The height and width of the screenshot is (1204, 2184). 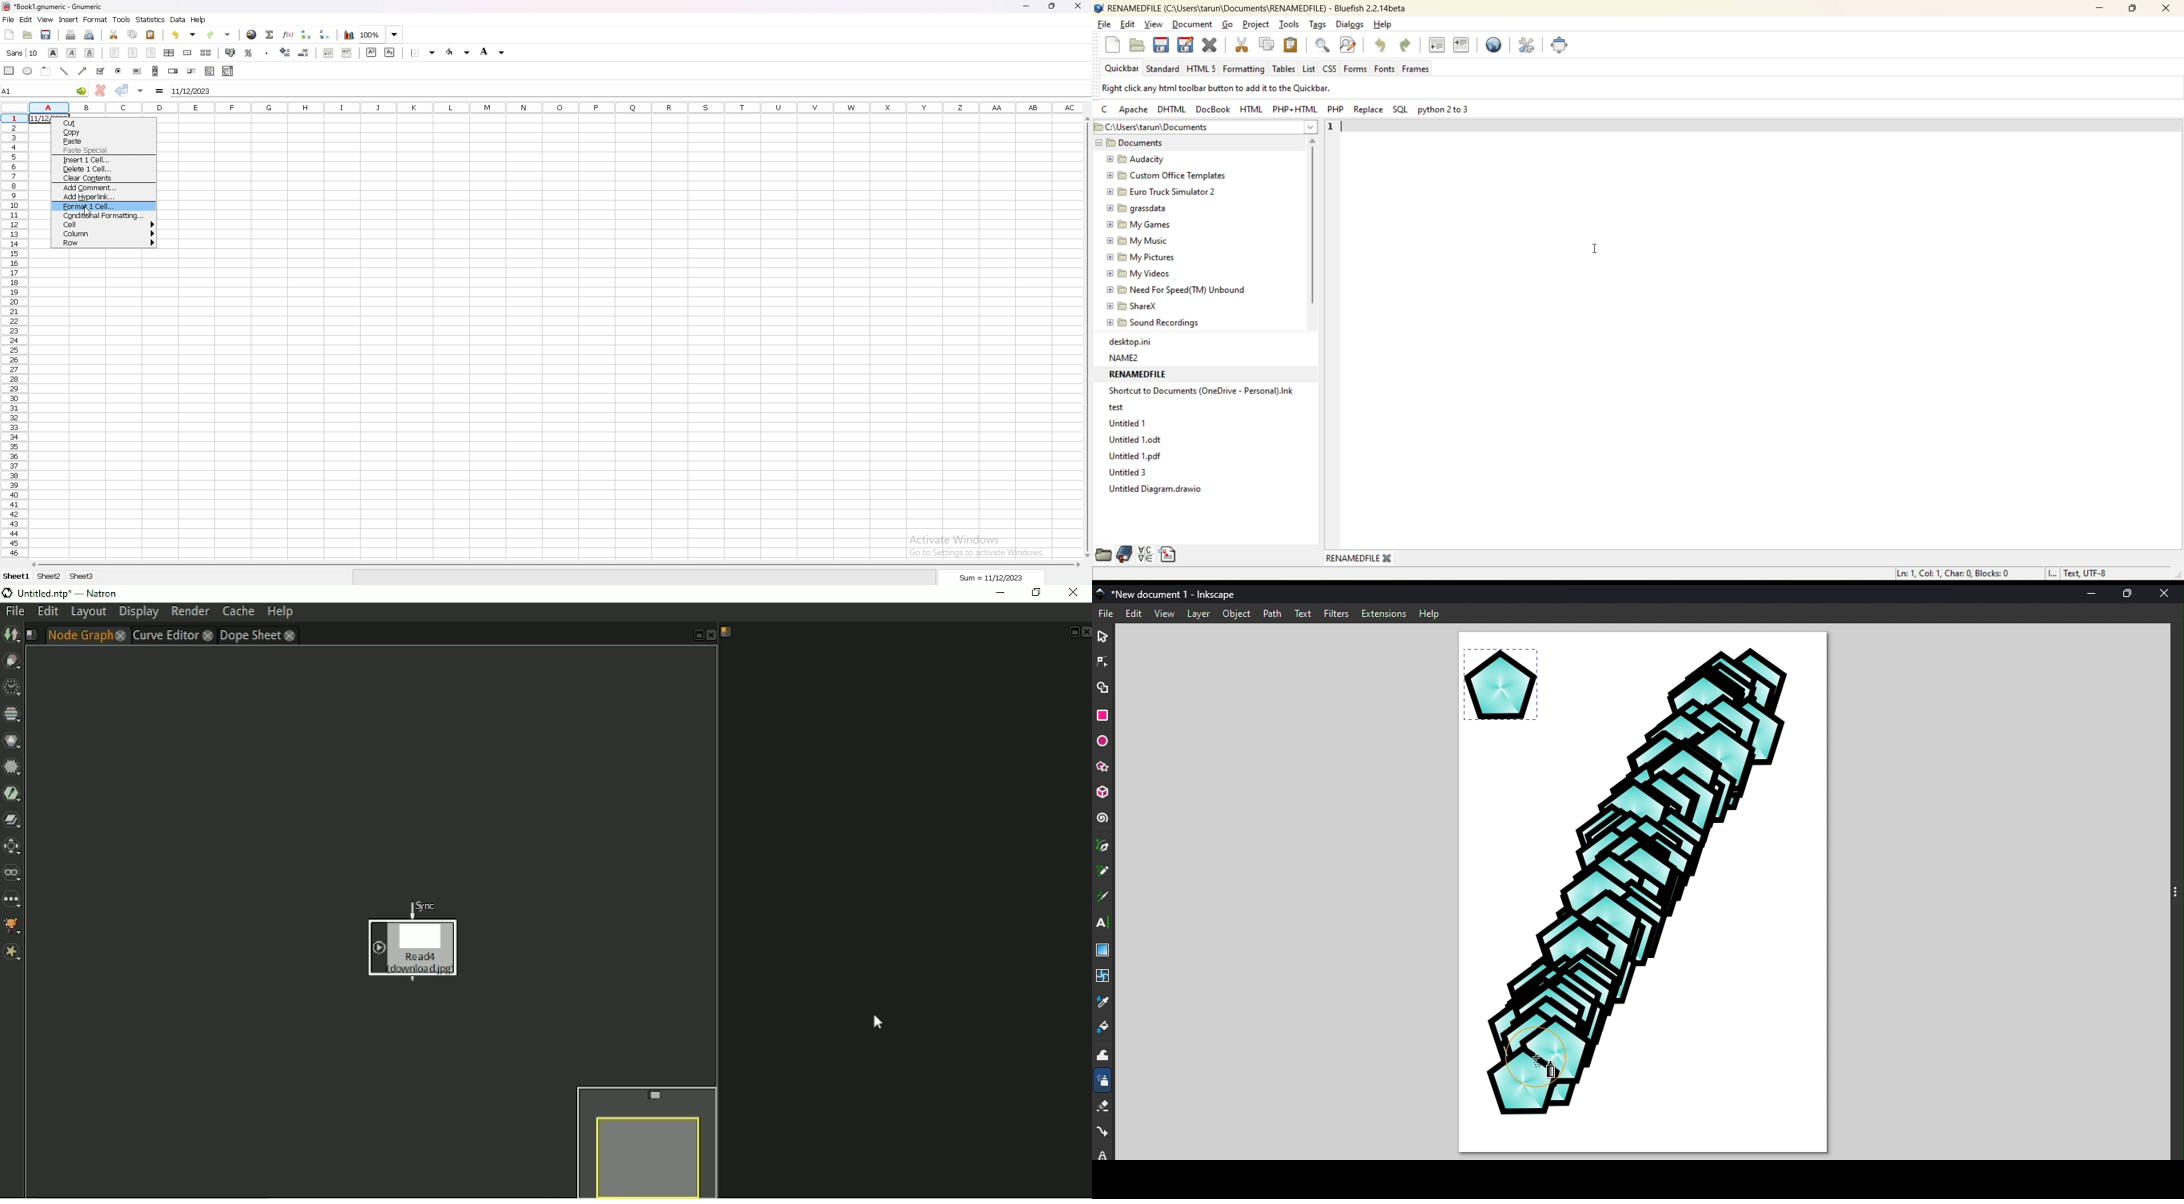 I want to click on Untitled 1, so click(x=1132, y=424).